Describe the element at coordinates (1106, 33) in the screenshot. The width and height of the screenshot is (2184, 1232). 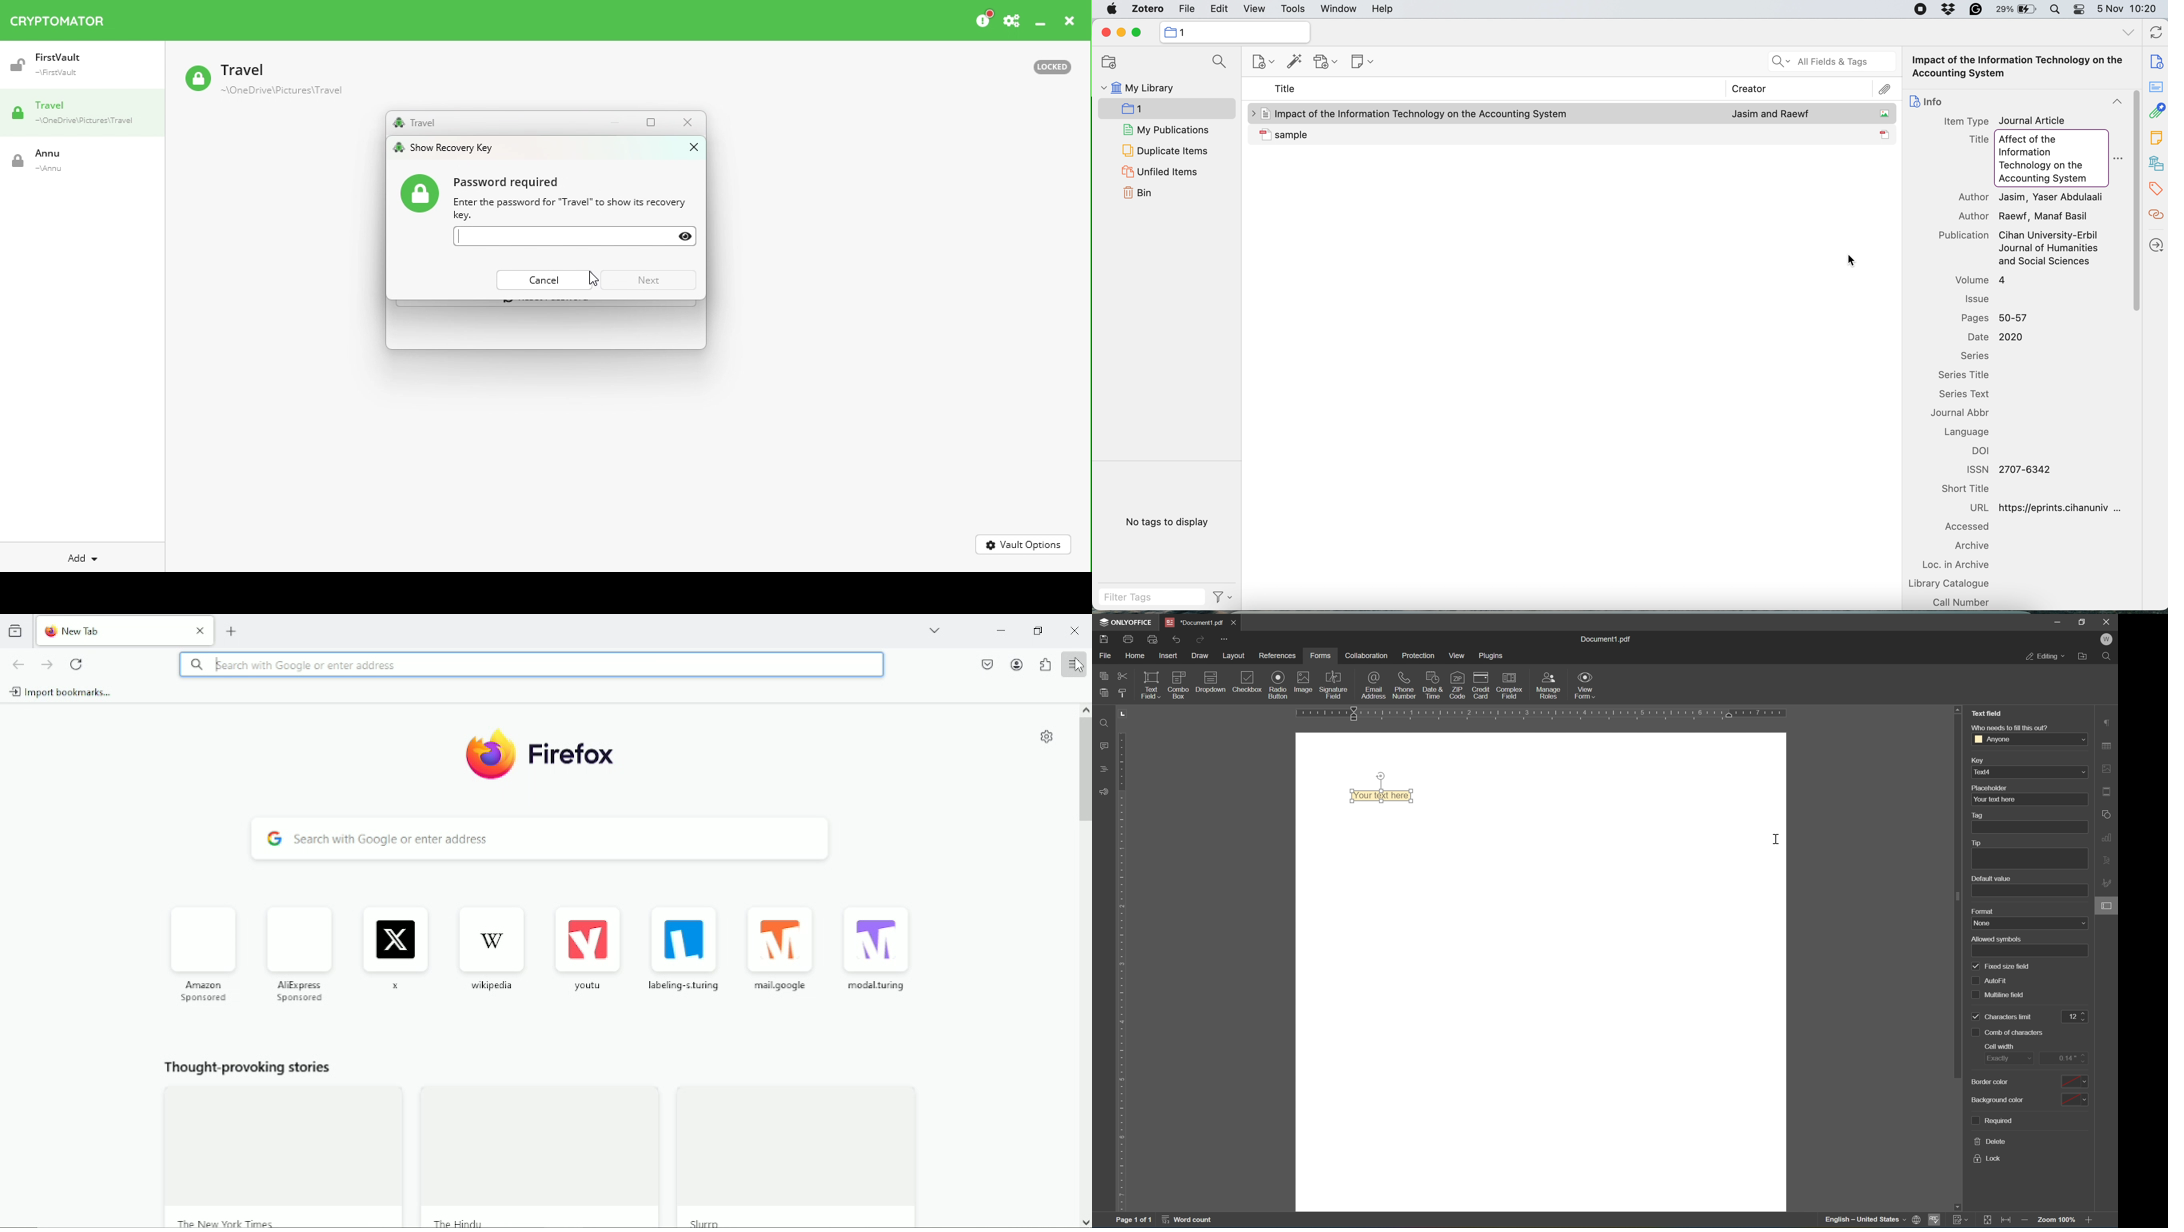
I see `close` at that location.